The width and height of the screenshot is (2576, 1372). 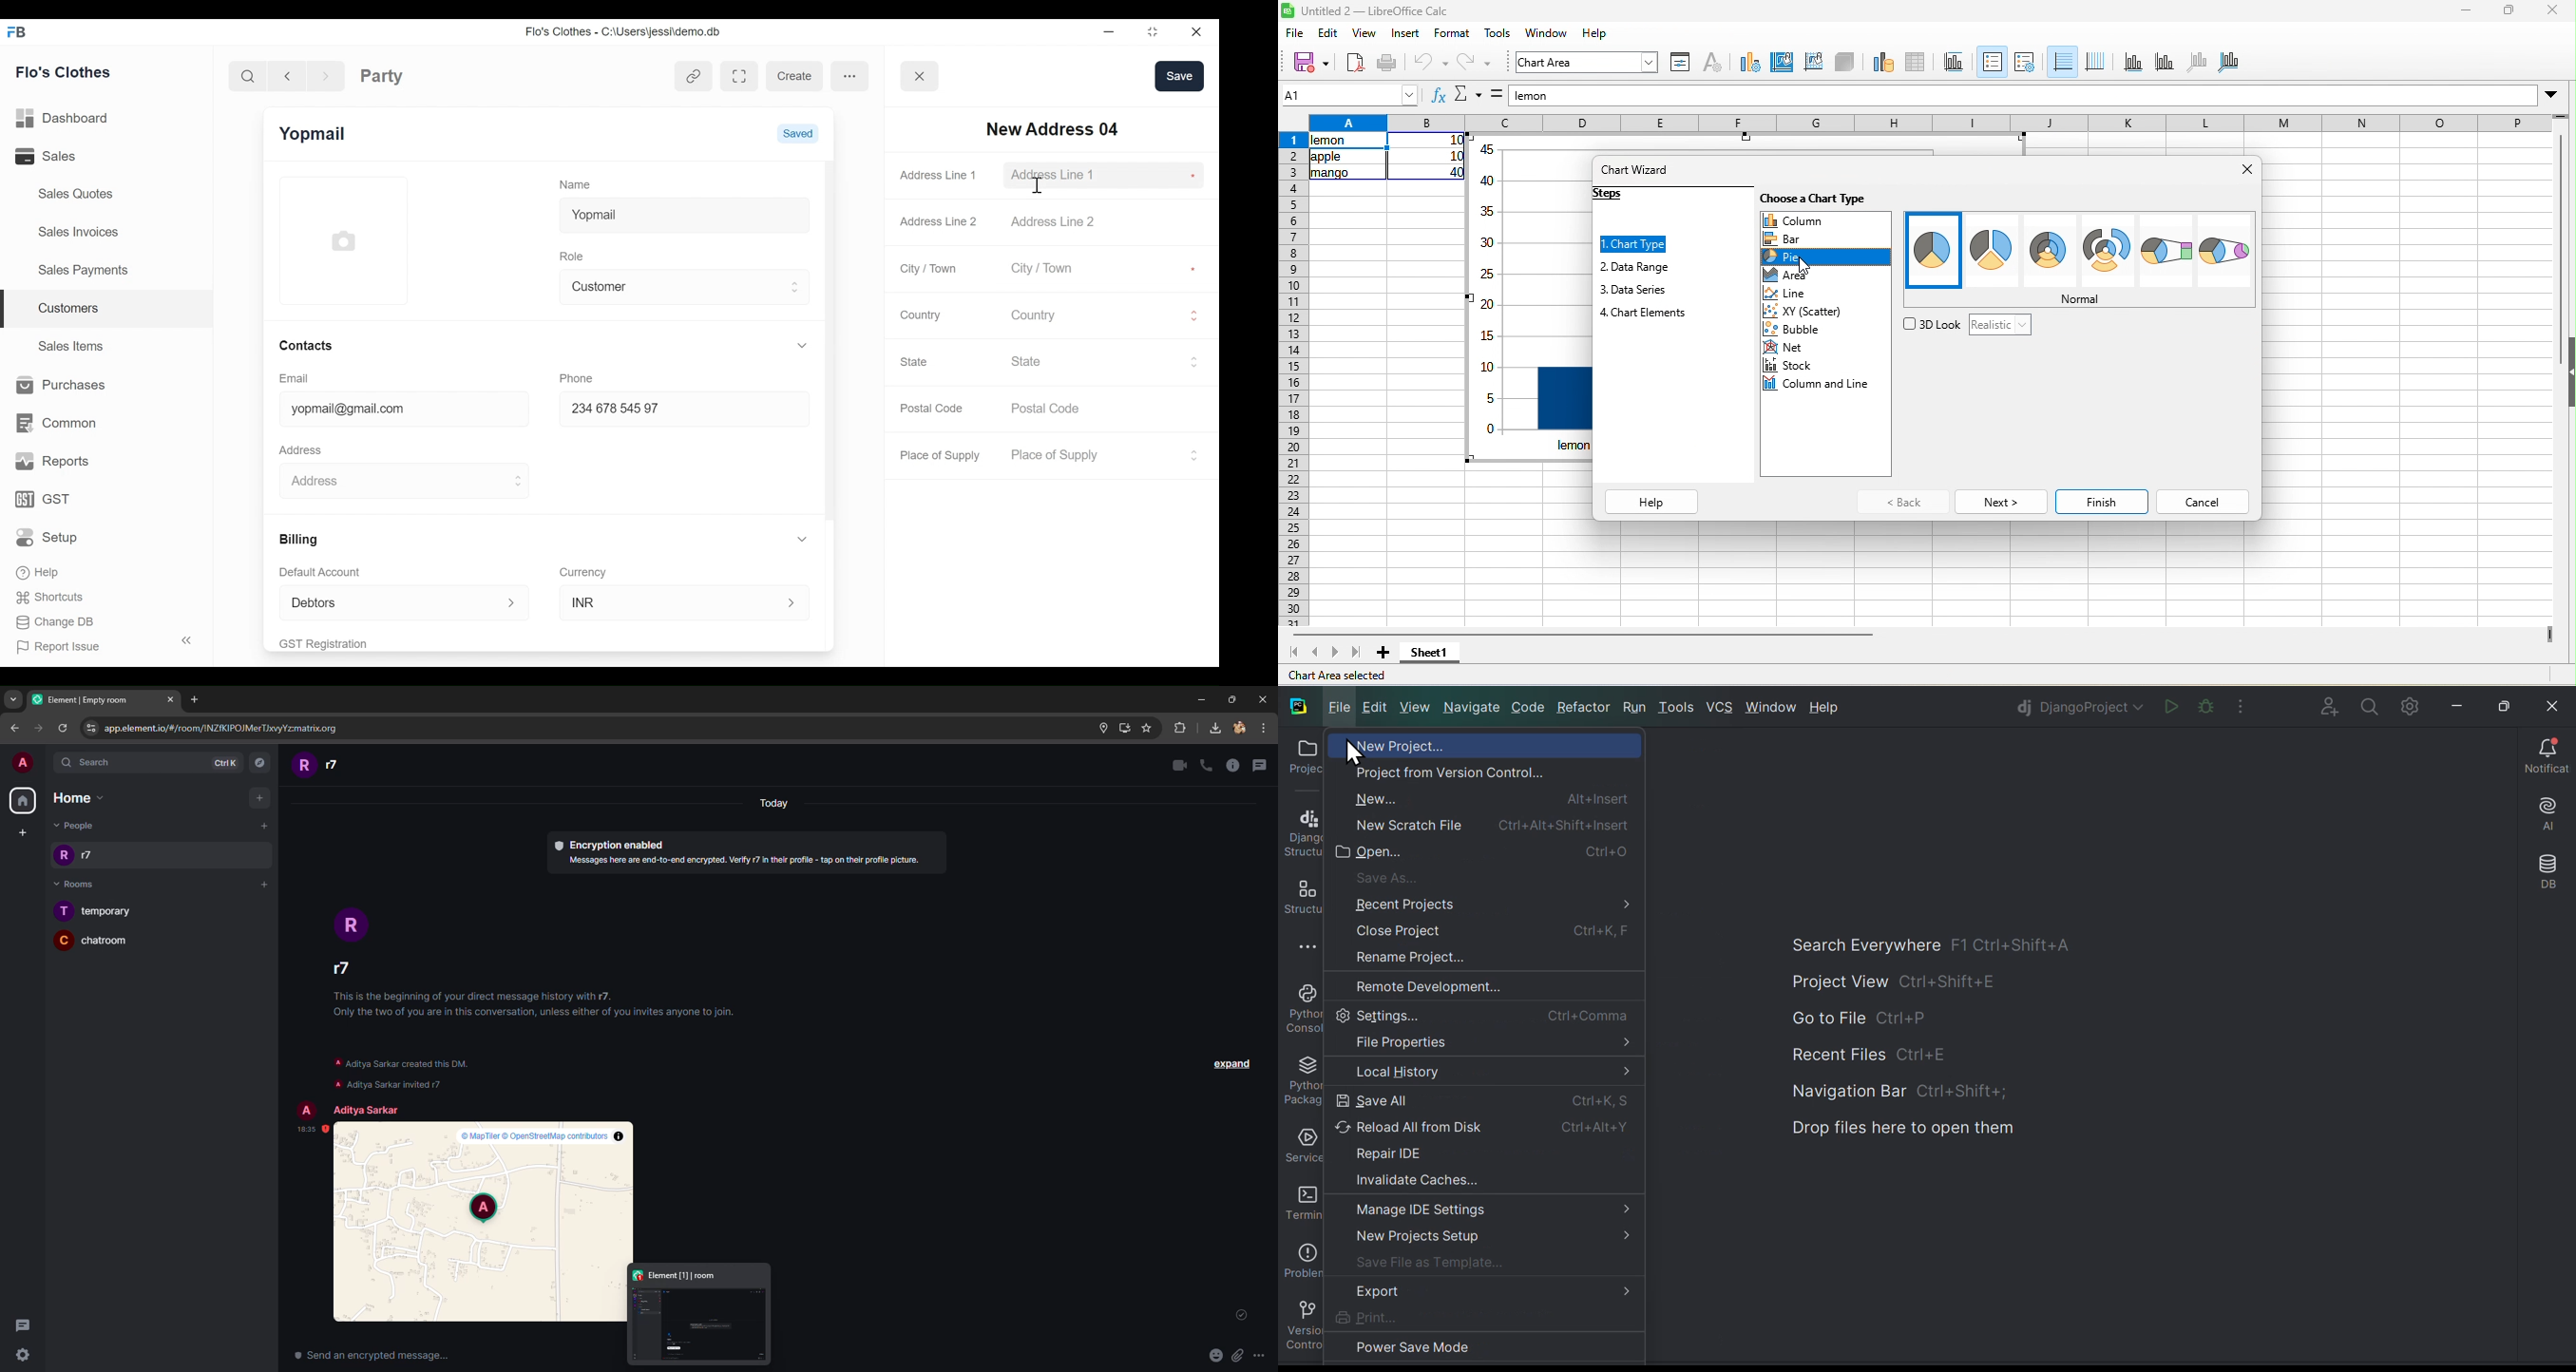 What do you see at coordinates (1805, 295) in the screenshot?
I see `line` at bounding box center [1805, 295].